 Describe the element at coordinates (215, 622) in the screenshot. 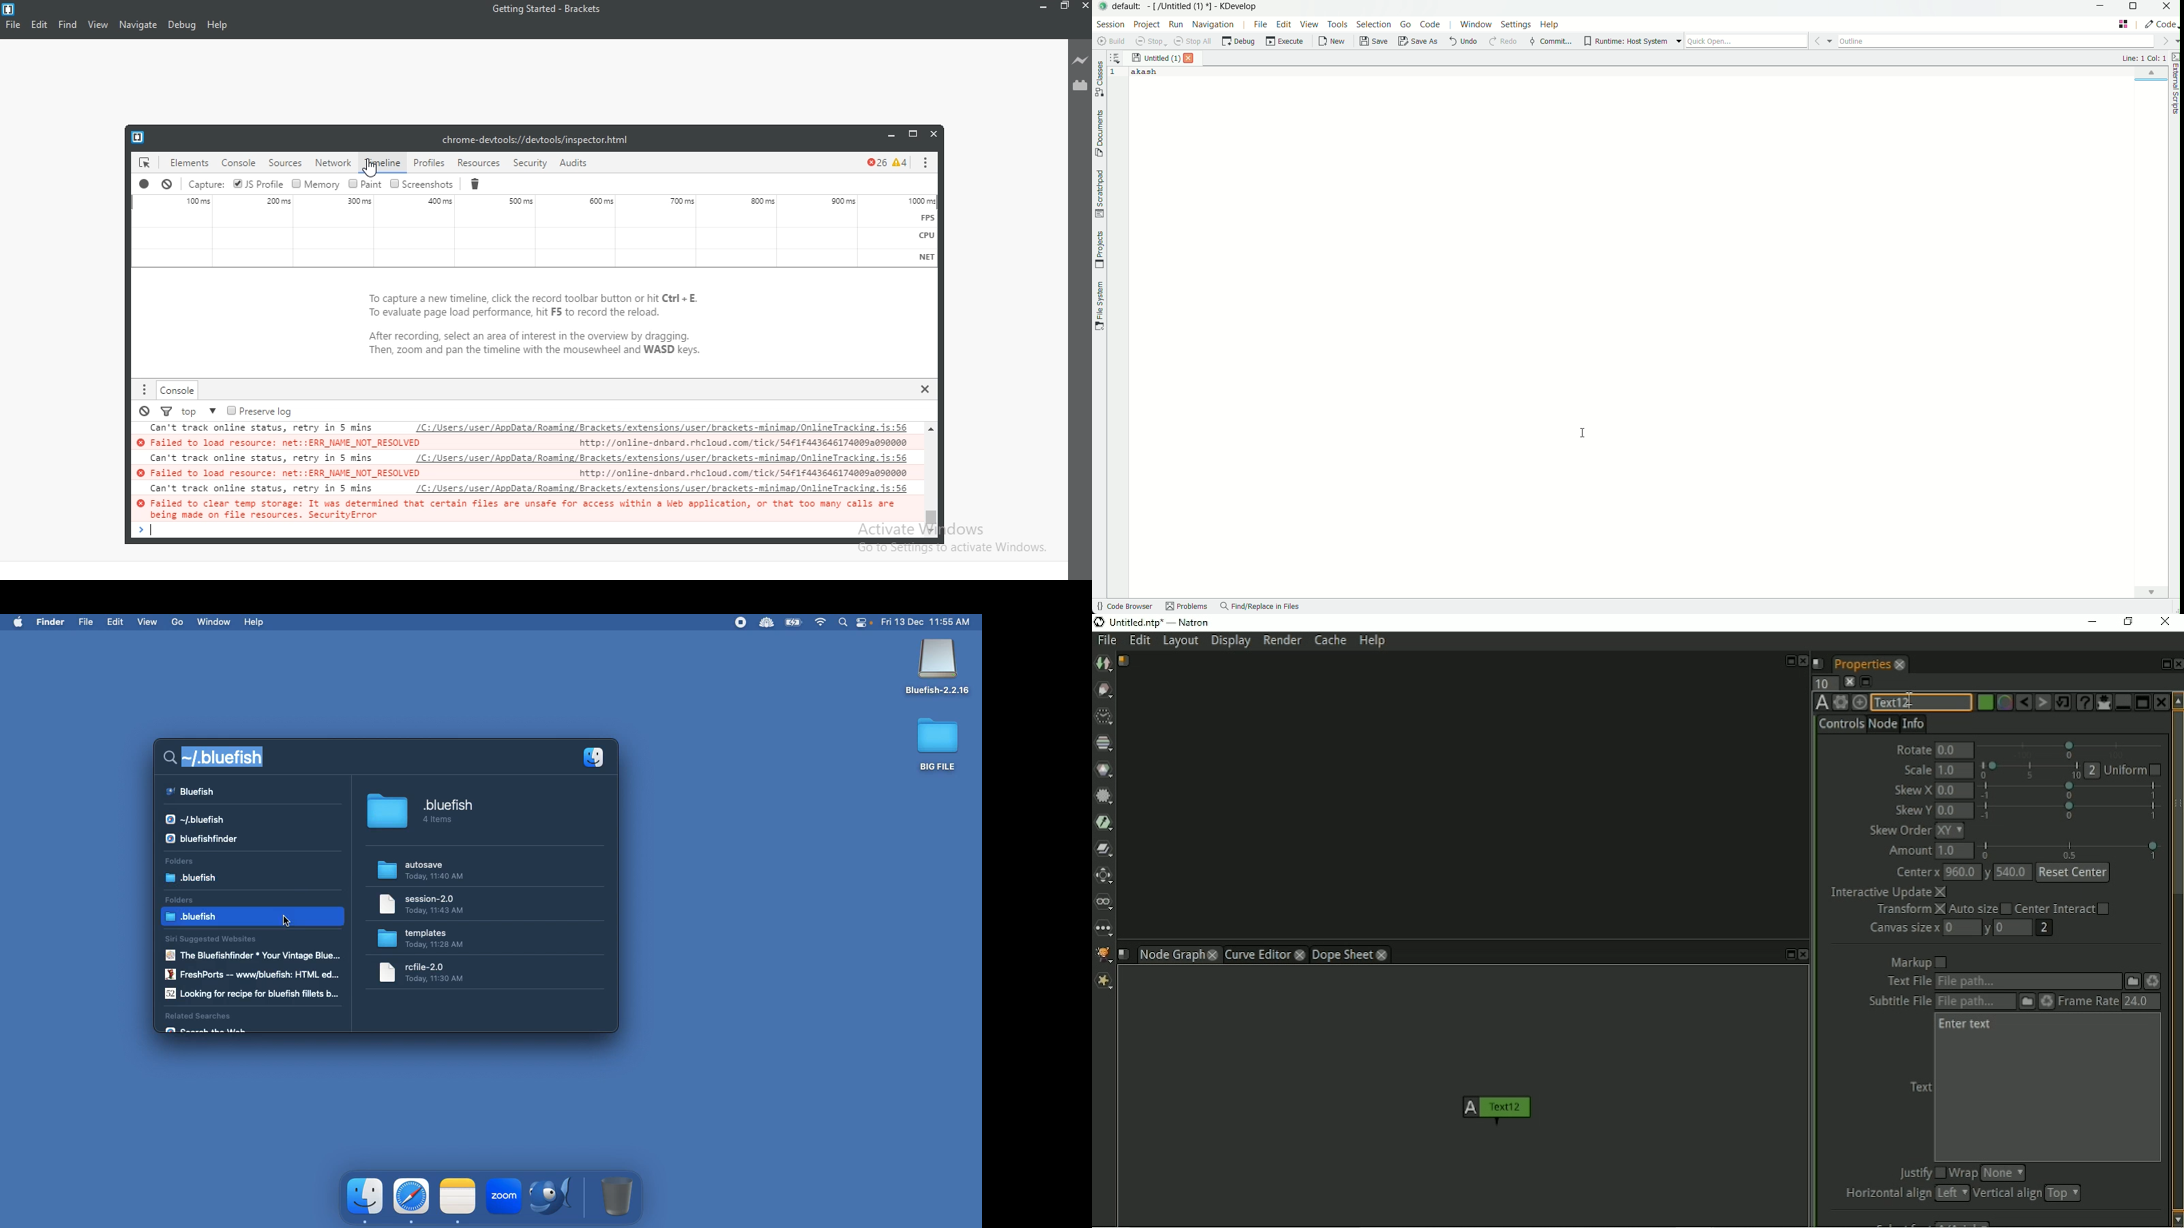

I see `Window` at that location.